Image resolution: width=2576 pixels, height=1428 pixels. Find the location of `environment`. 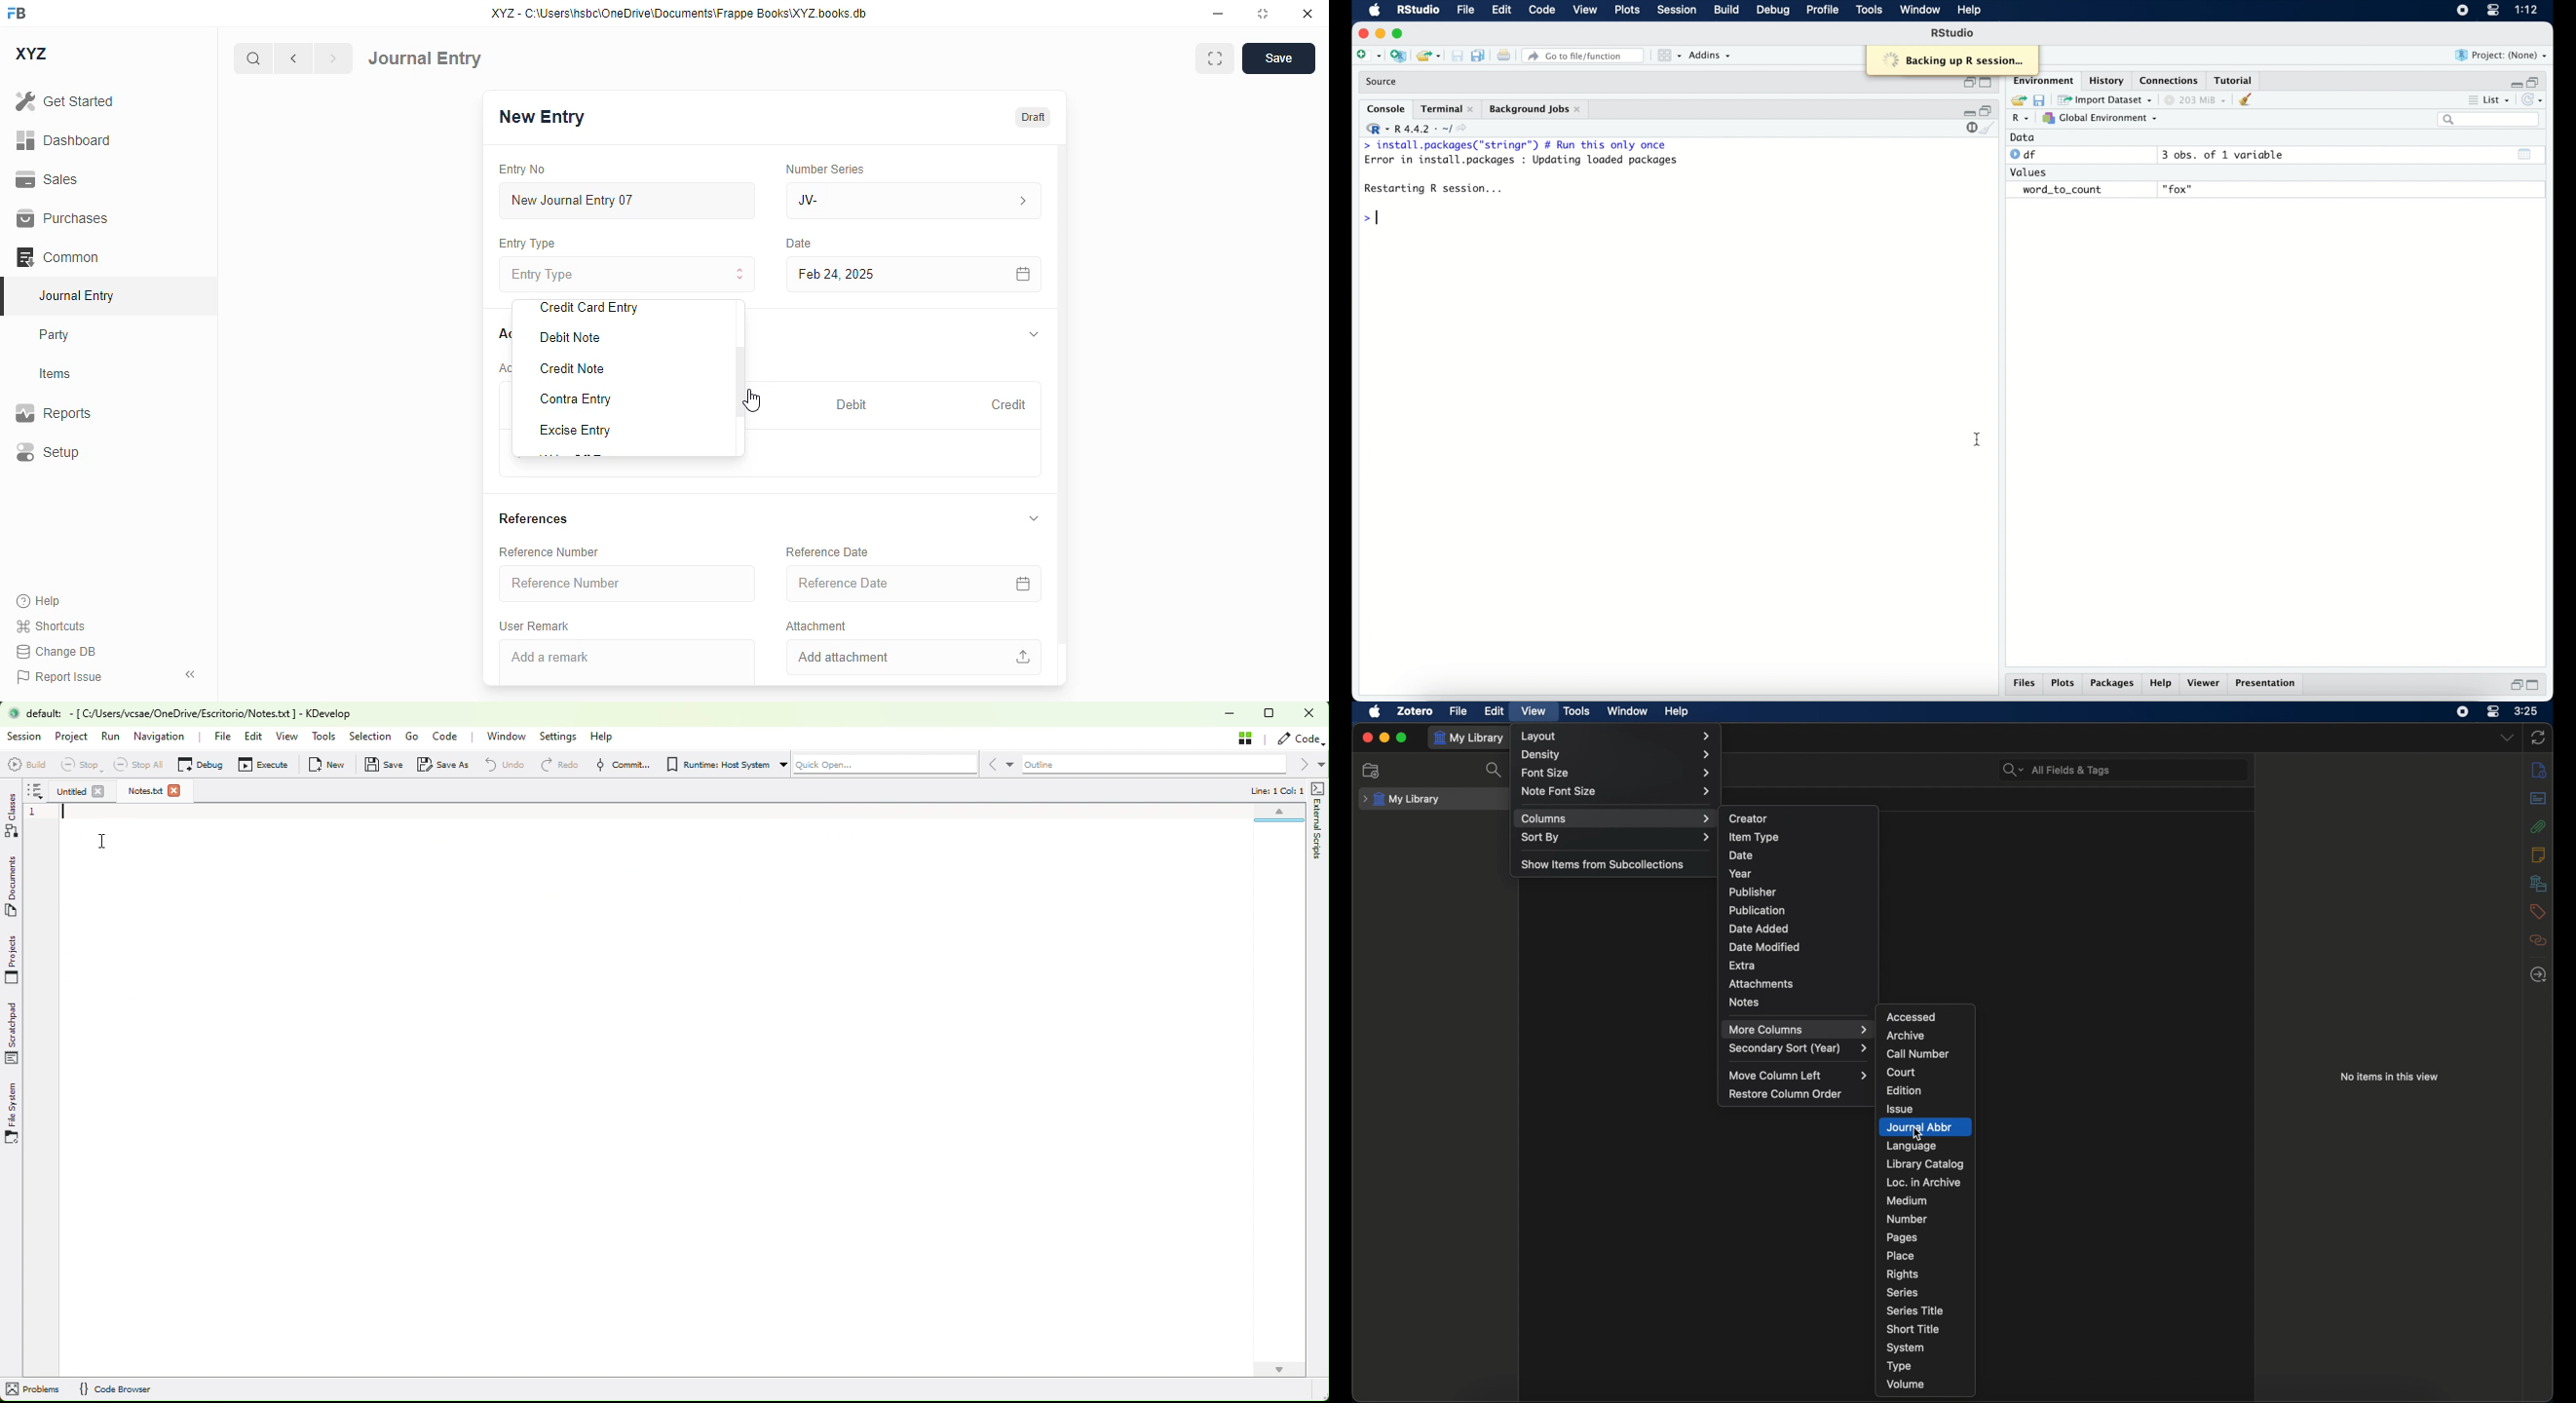

environment is located at coordinates (2042, 83).